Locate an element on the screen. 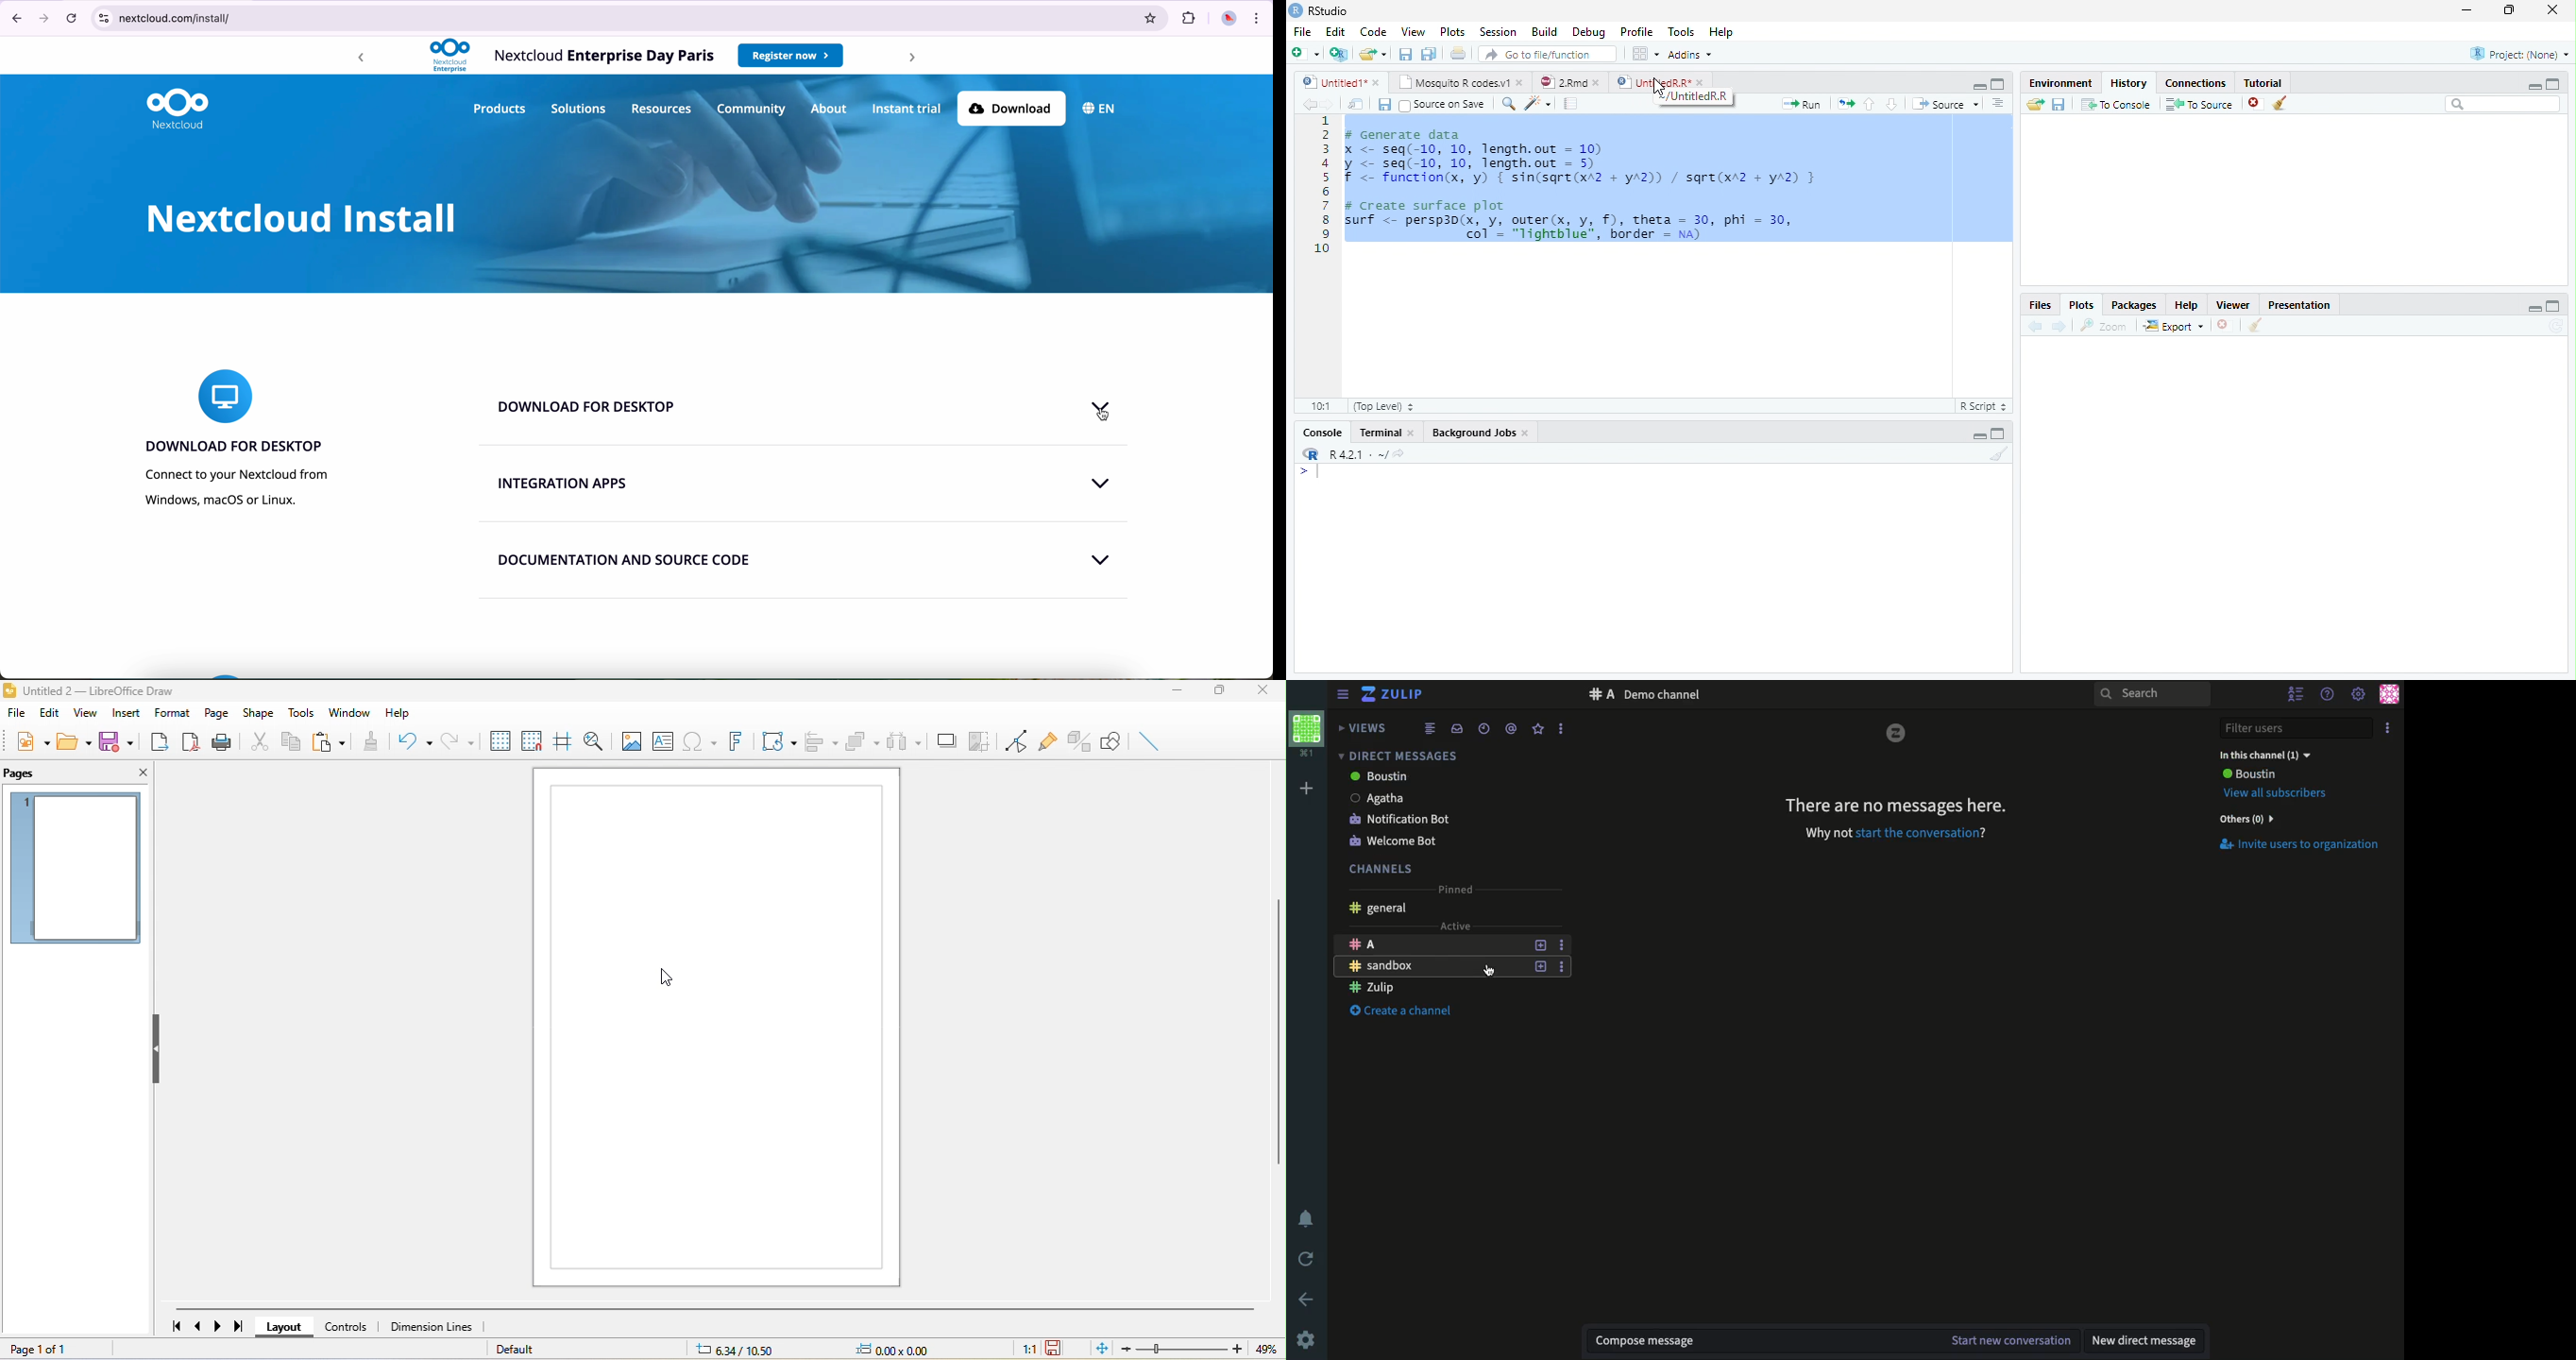 The image size is (2576, 1372). Code tools is located at coordinates (1538, 103).